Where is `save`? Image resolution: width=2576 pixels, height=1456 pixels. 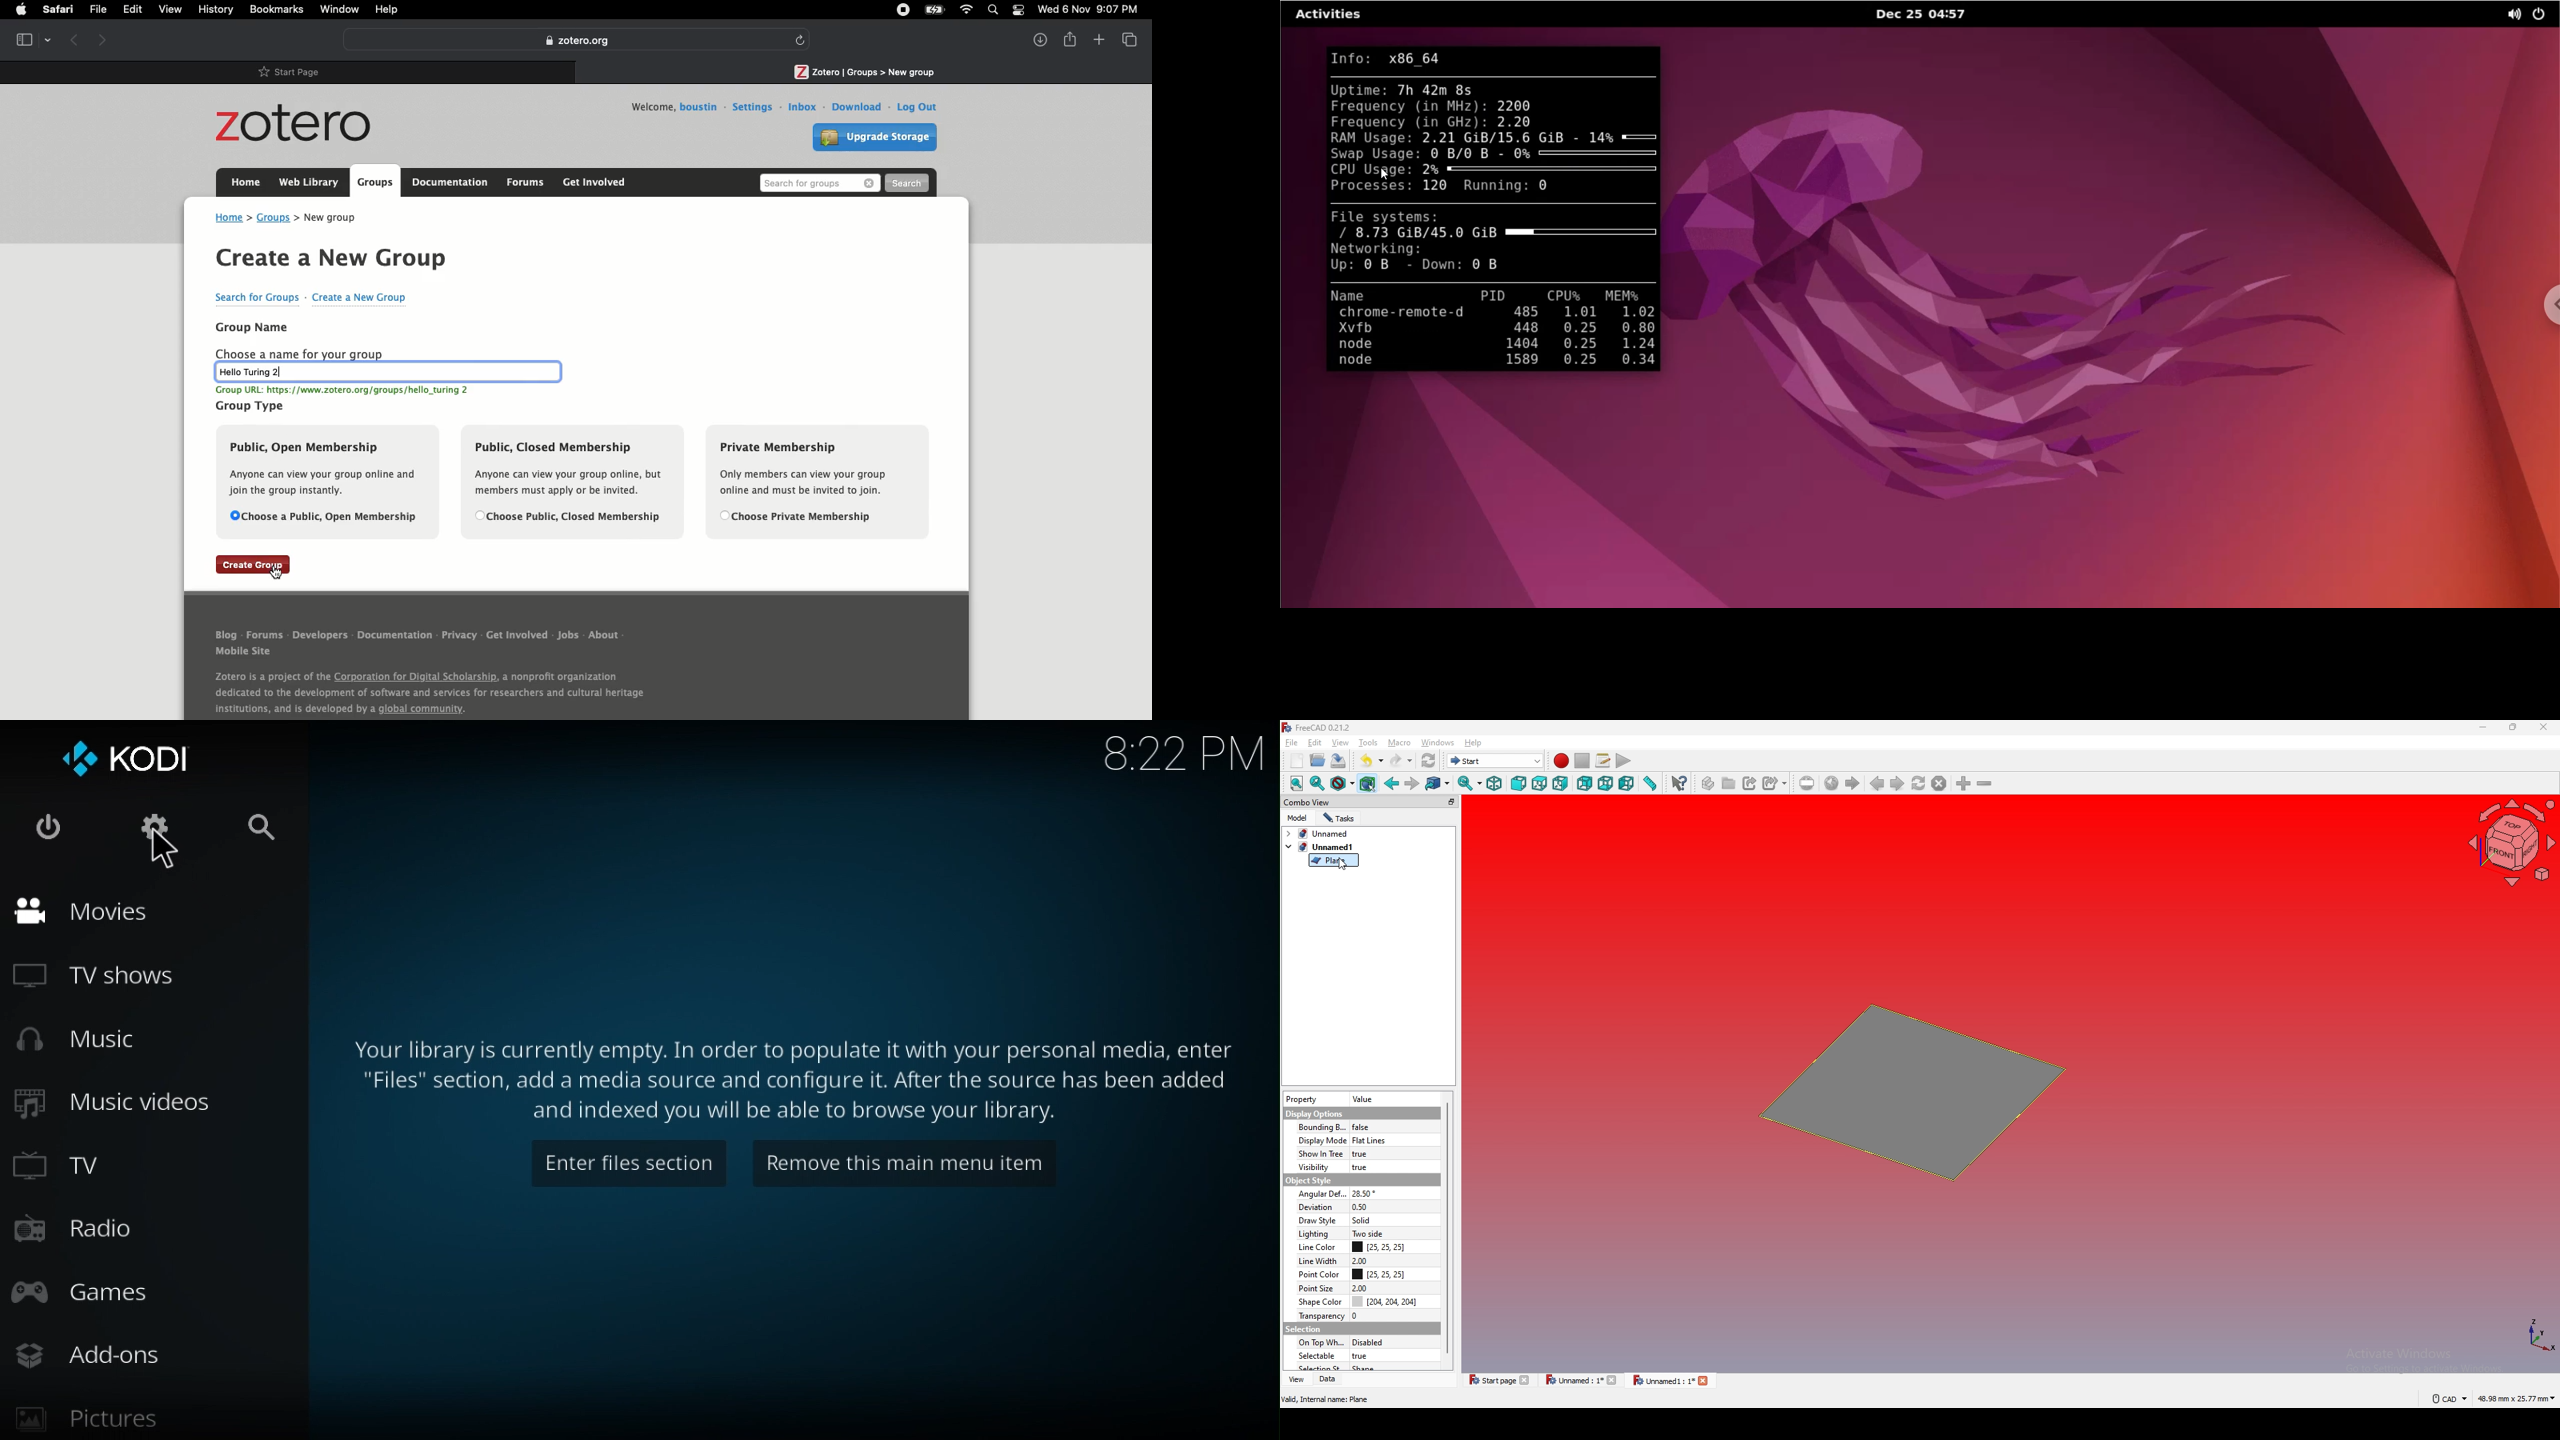 save is located at coordinates (1338, 761).